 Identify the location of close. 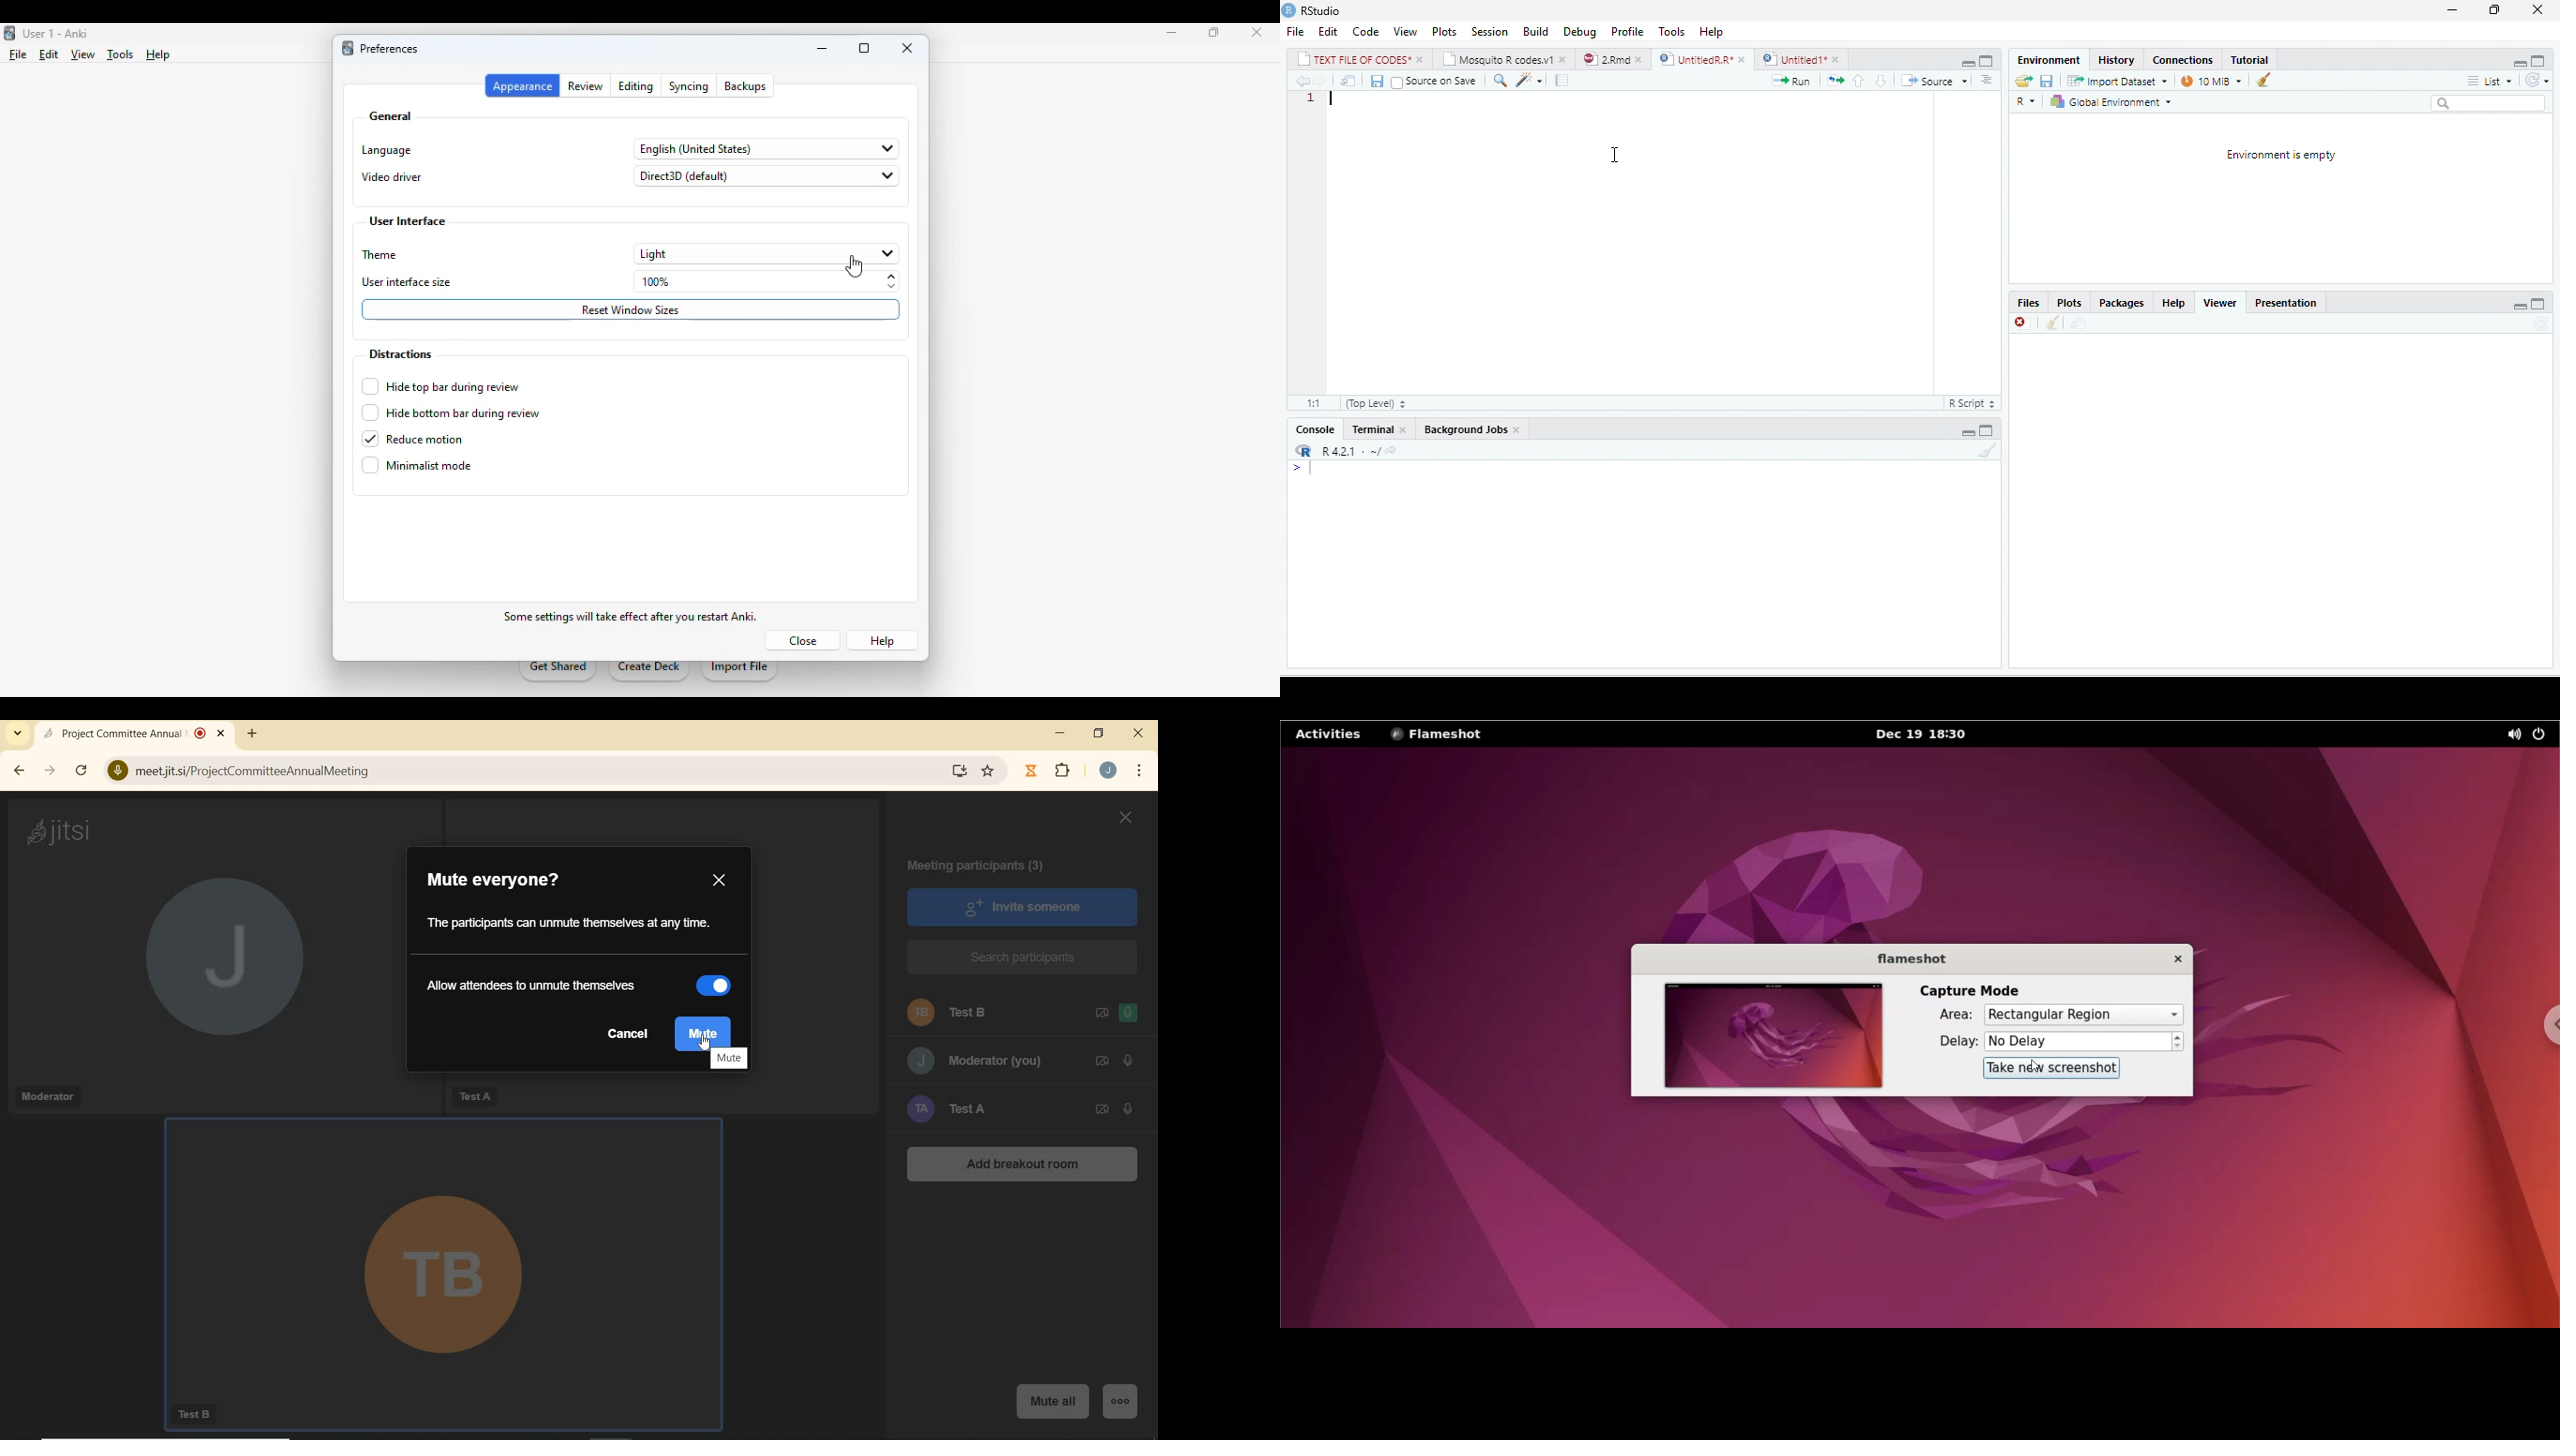
(1405, 430).